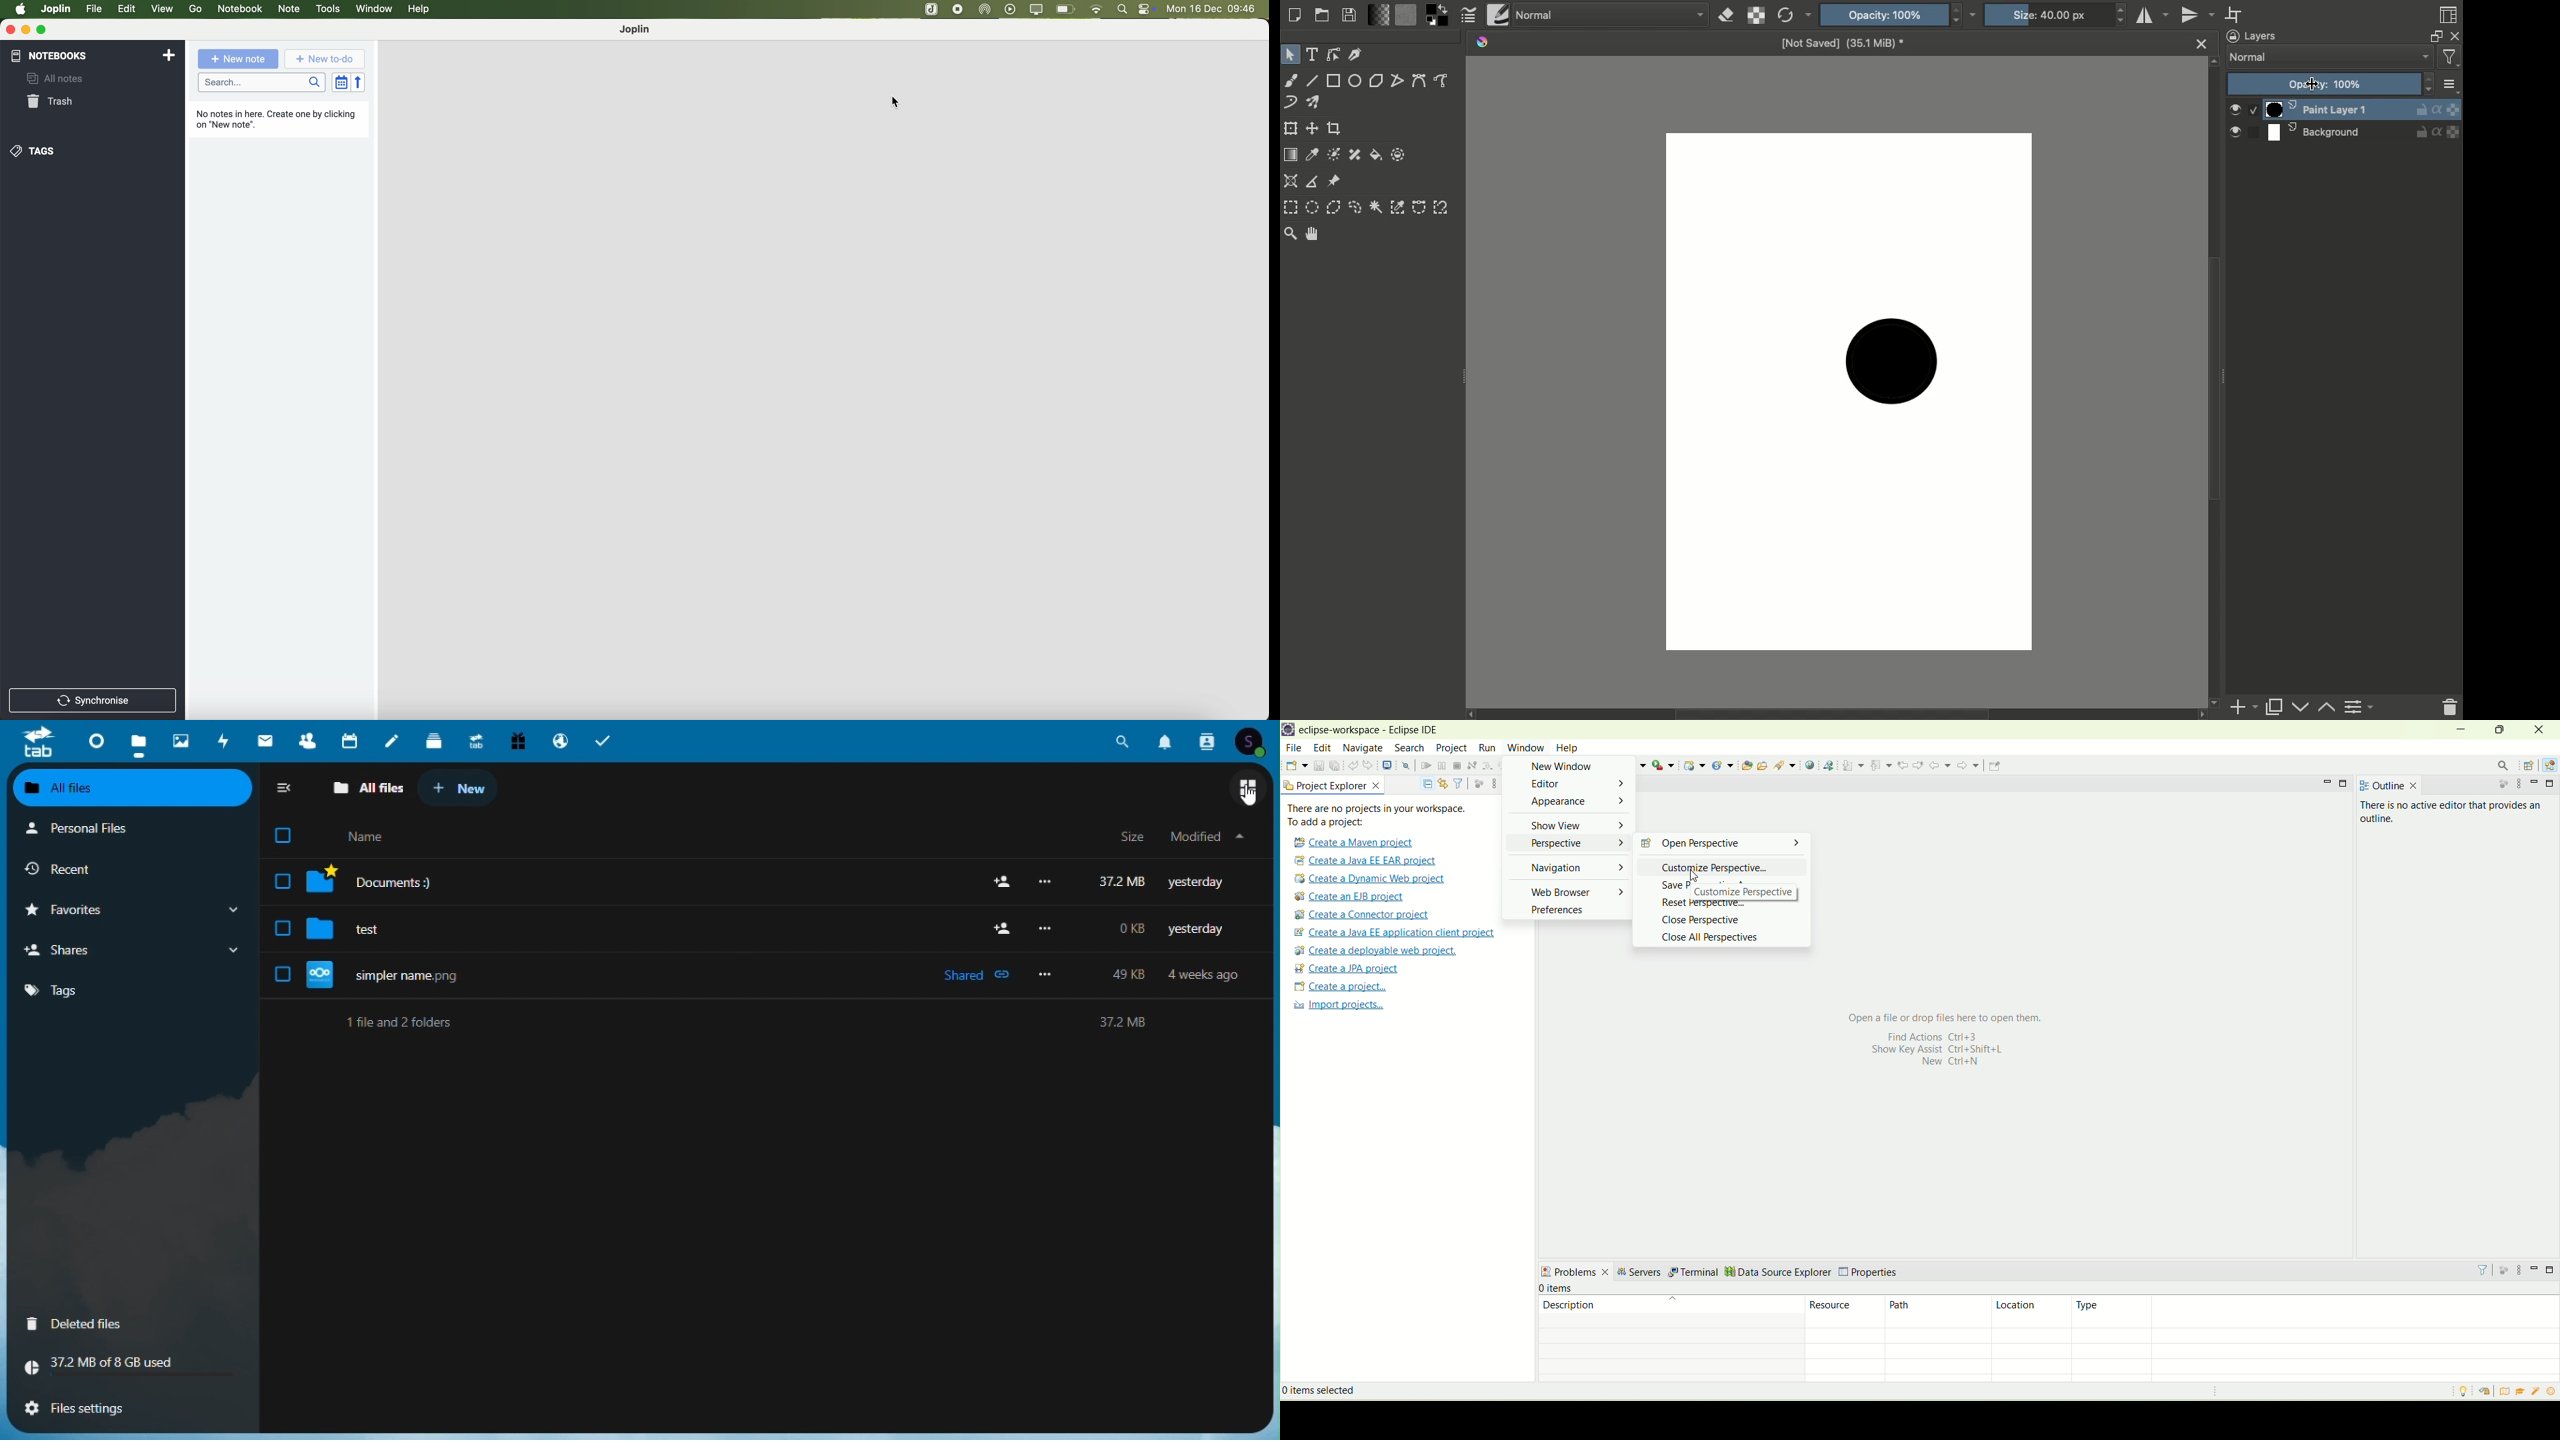 This screenshot has height=1456, width=2576. I want to click on dashboard, so click(97, 740).